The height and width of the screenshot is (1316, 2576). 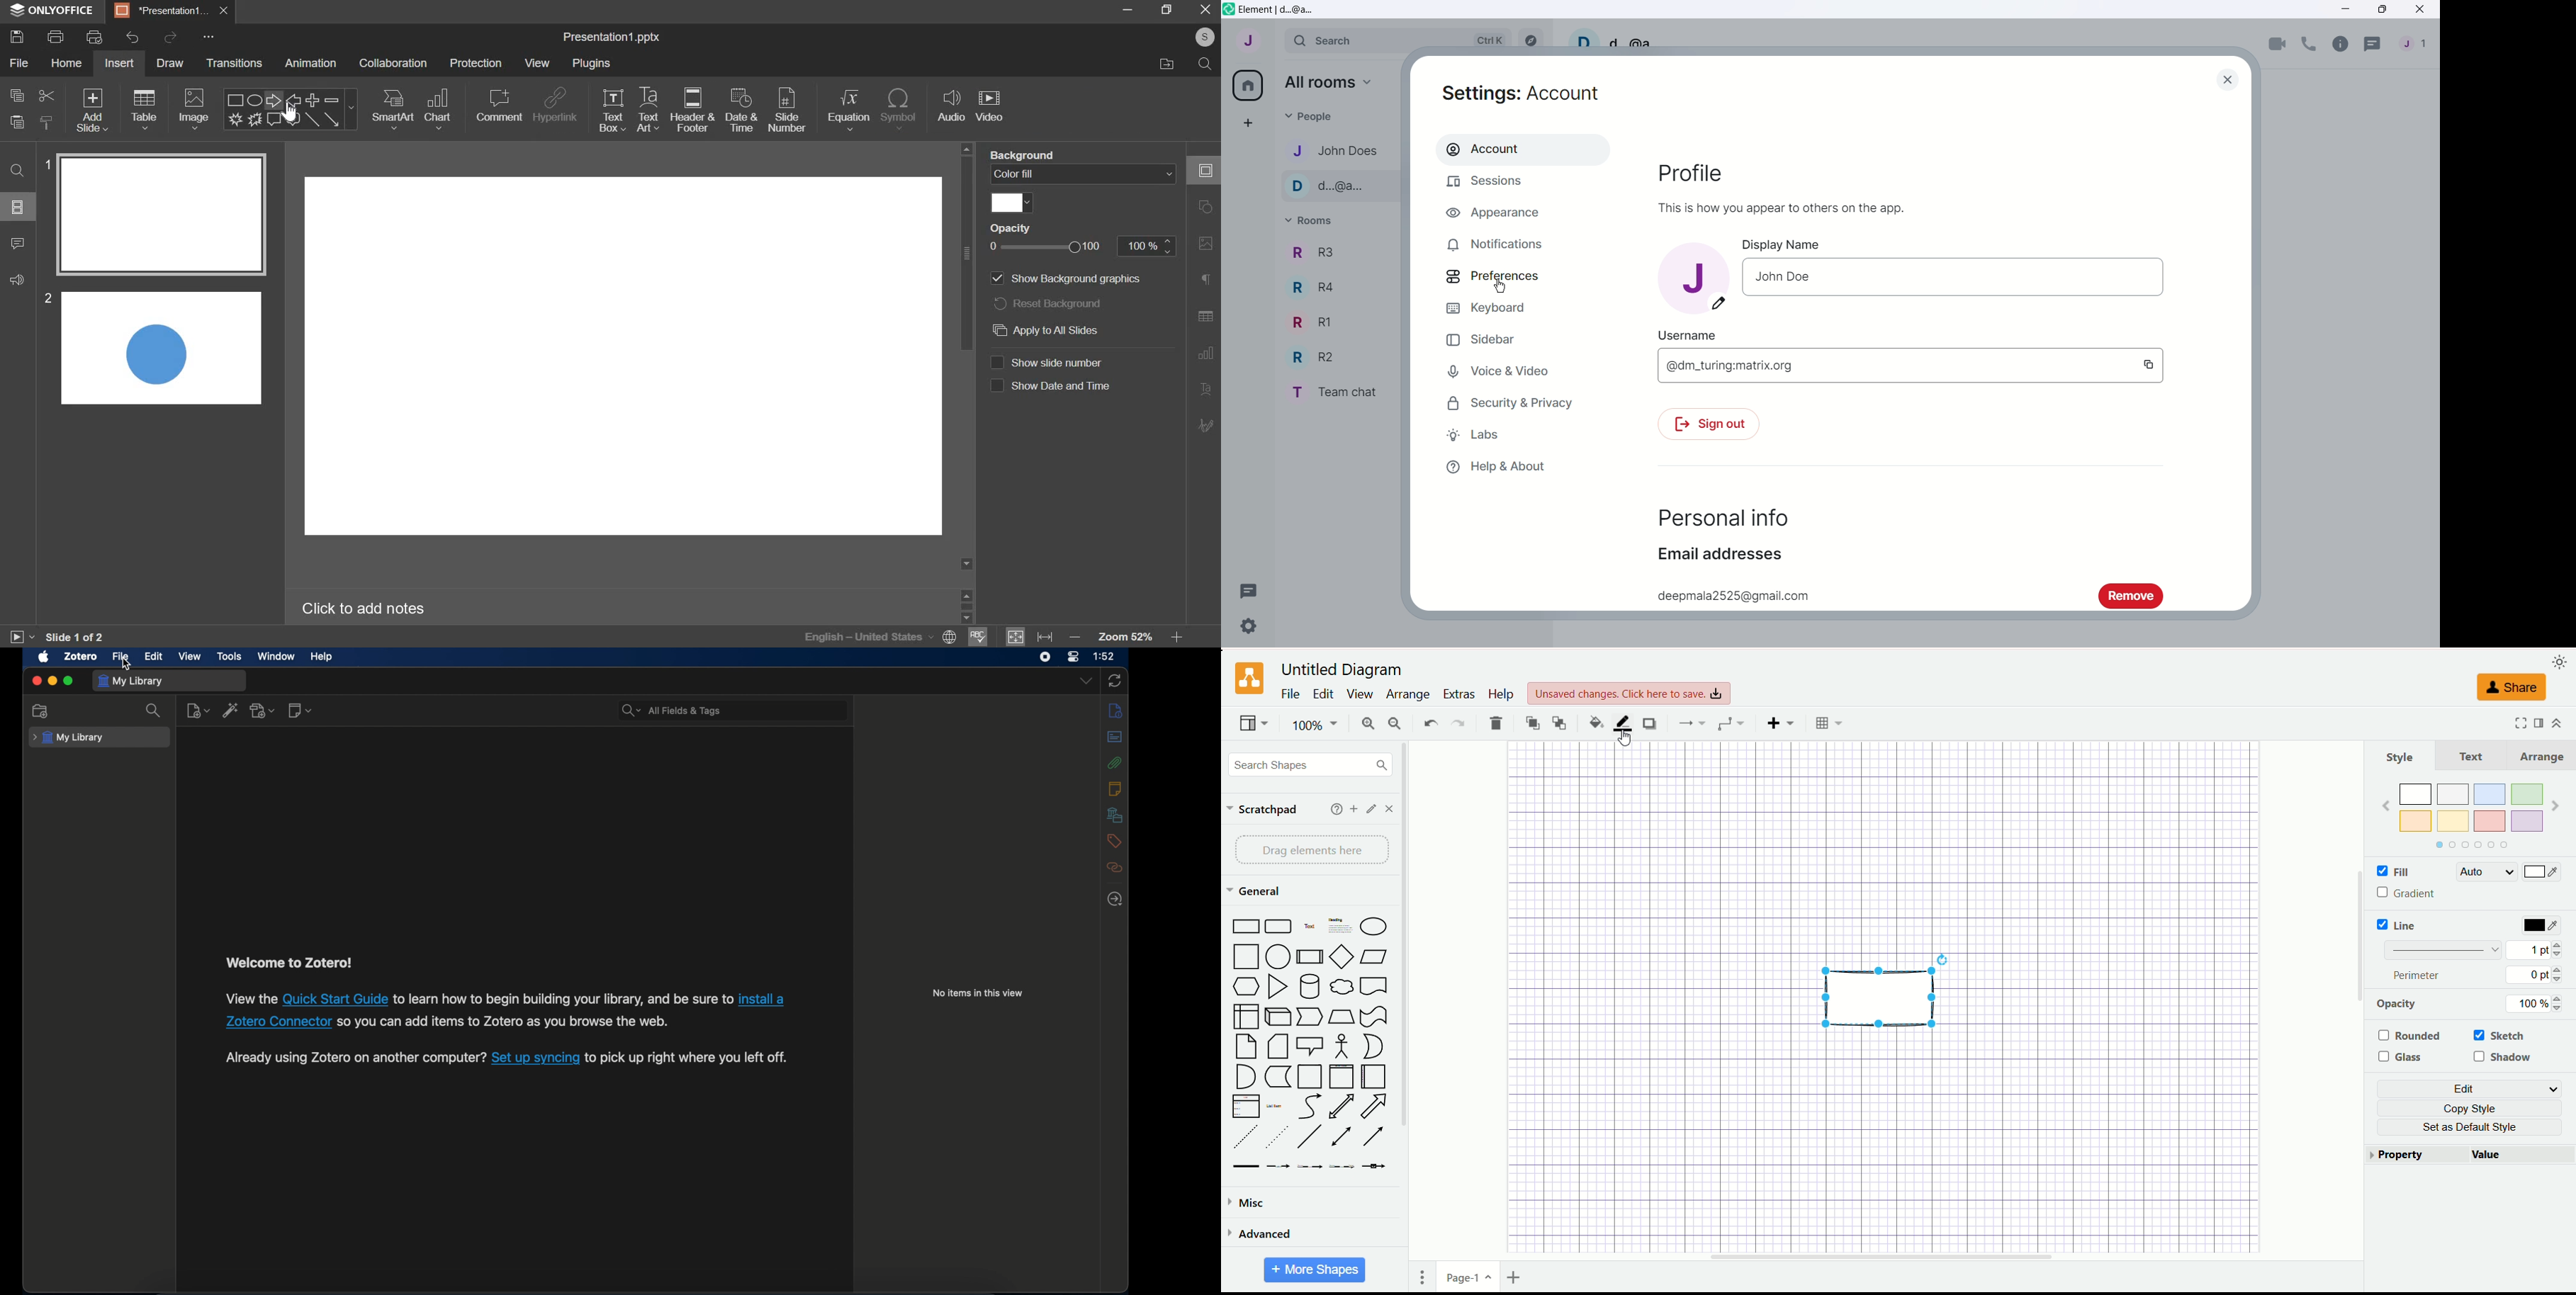 I want to click on to back, so click(x=1558, y=723).